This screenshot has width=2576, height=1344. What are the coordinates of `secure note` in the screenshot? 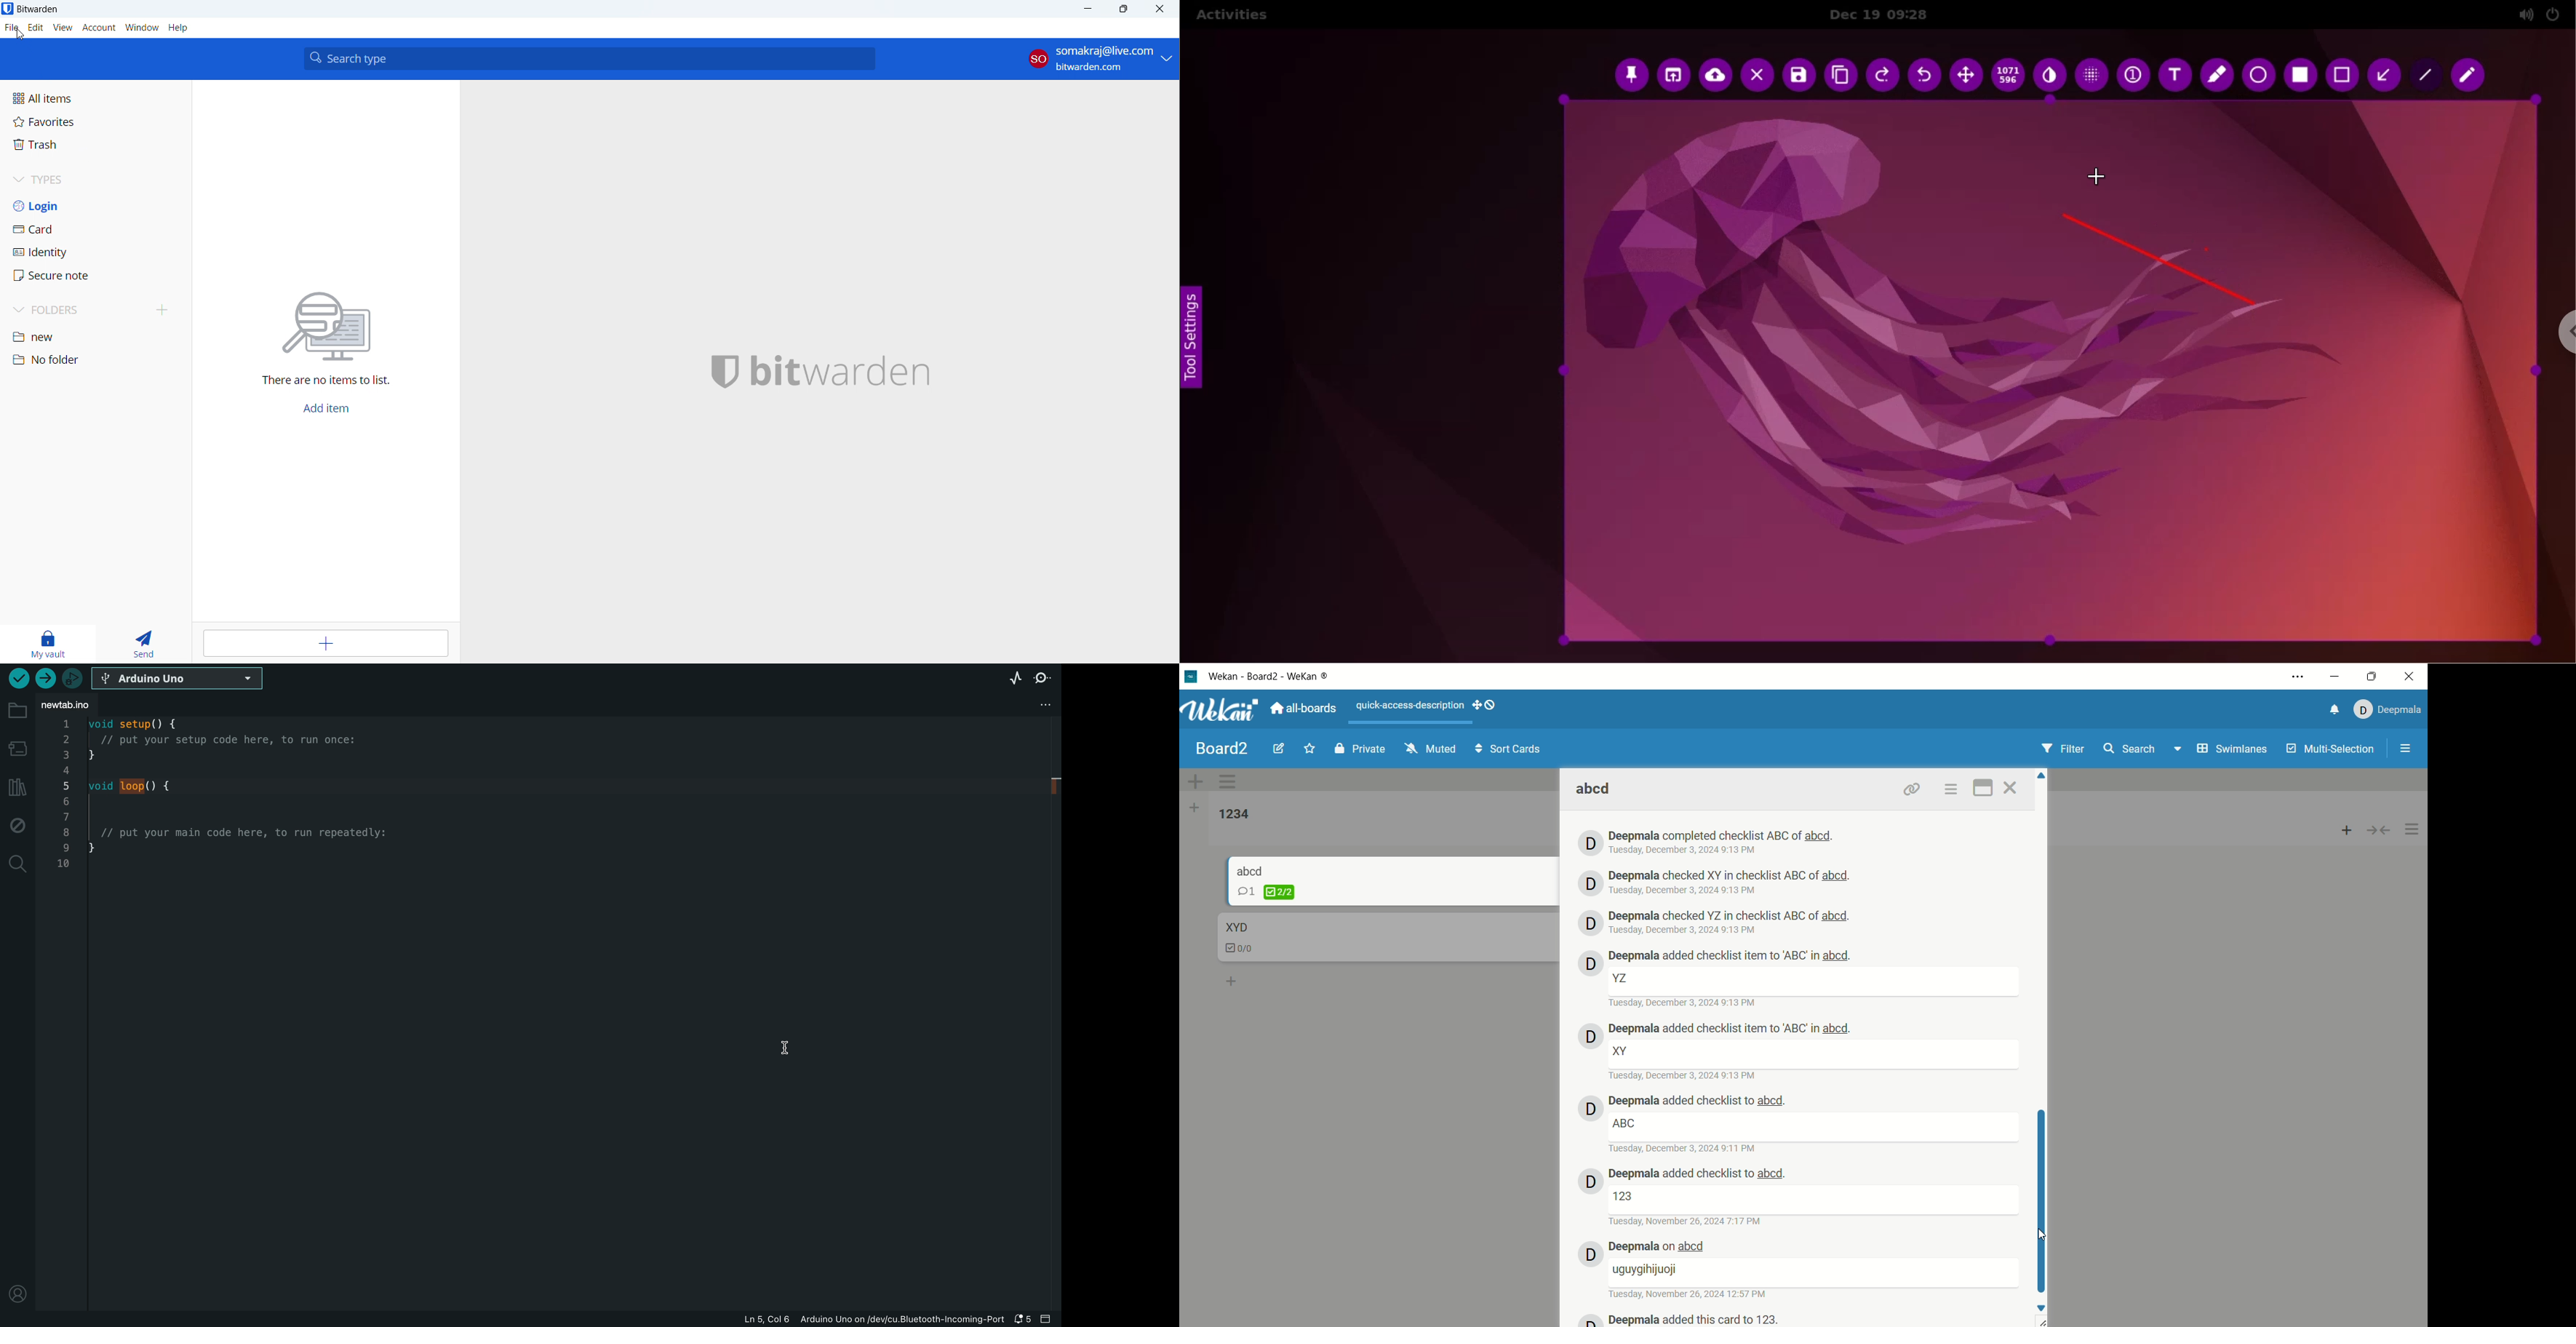 It's located at (96, 276).